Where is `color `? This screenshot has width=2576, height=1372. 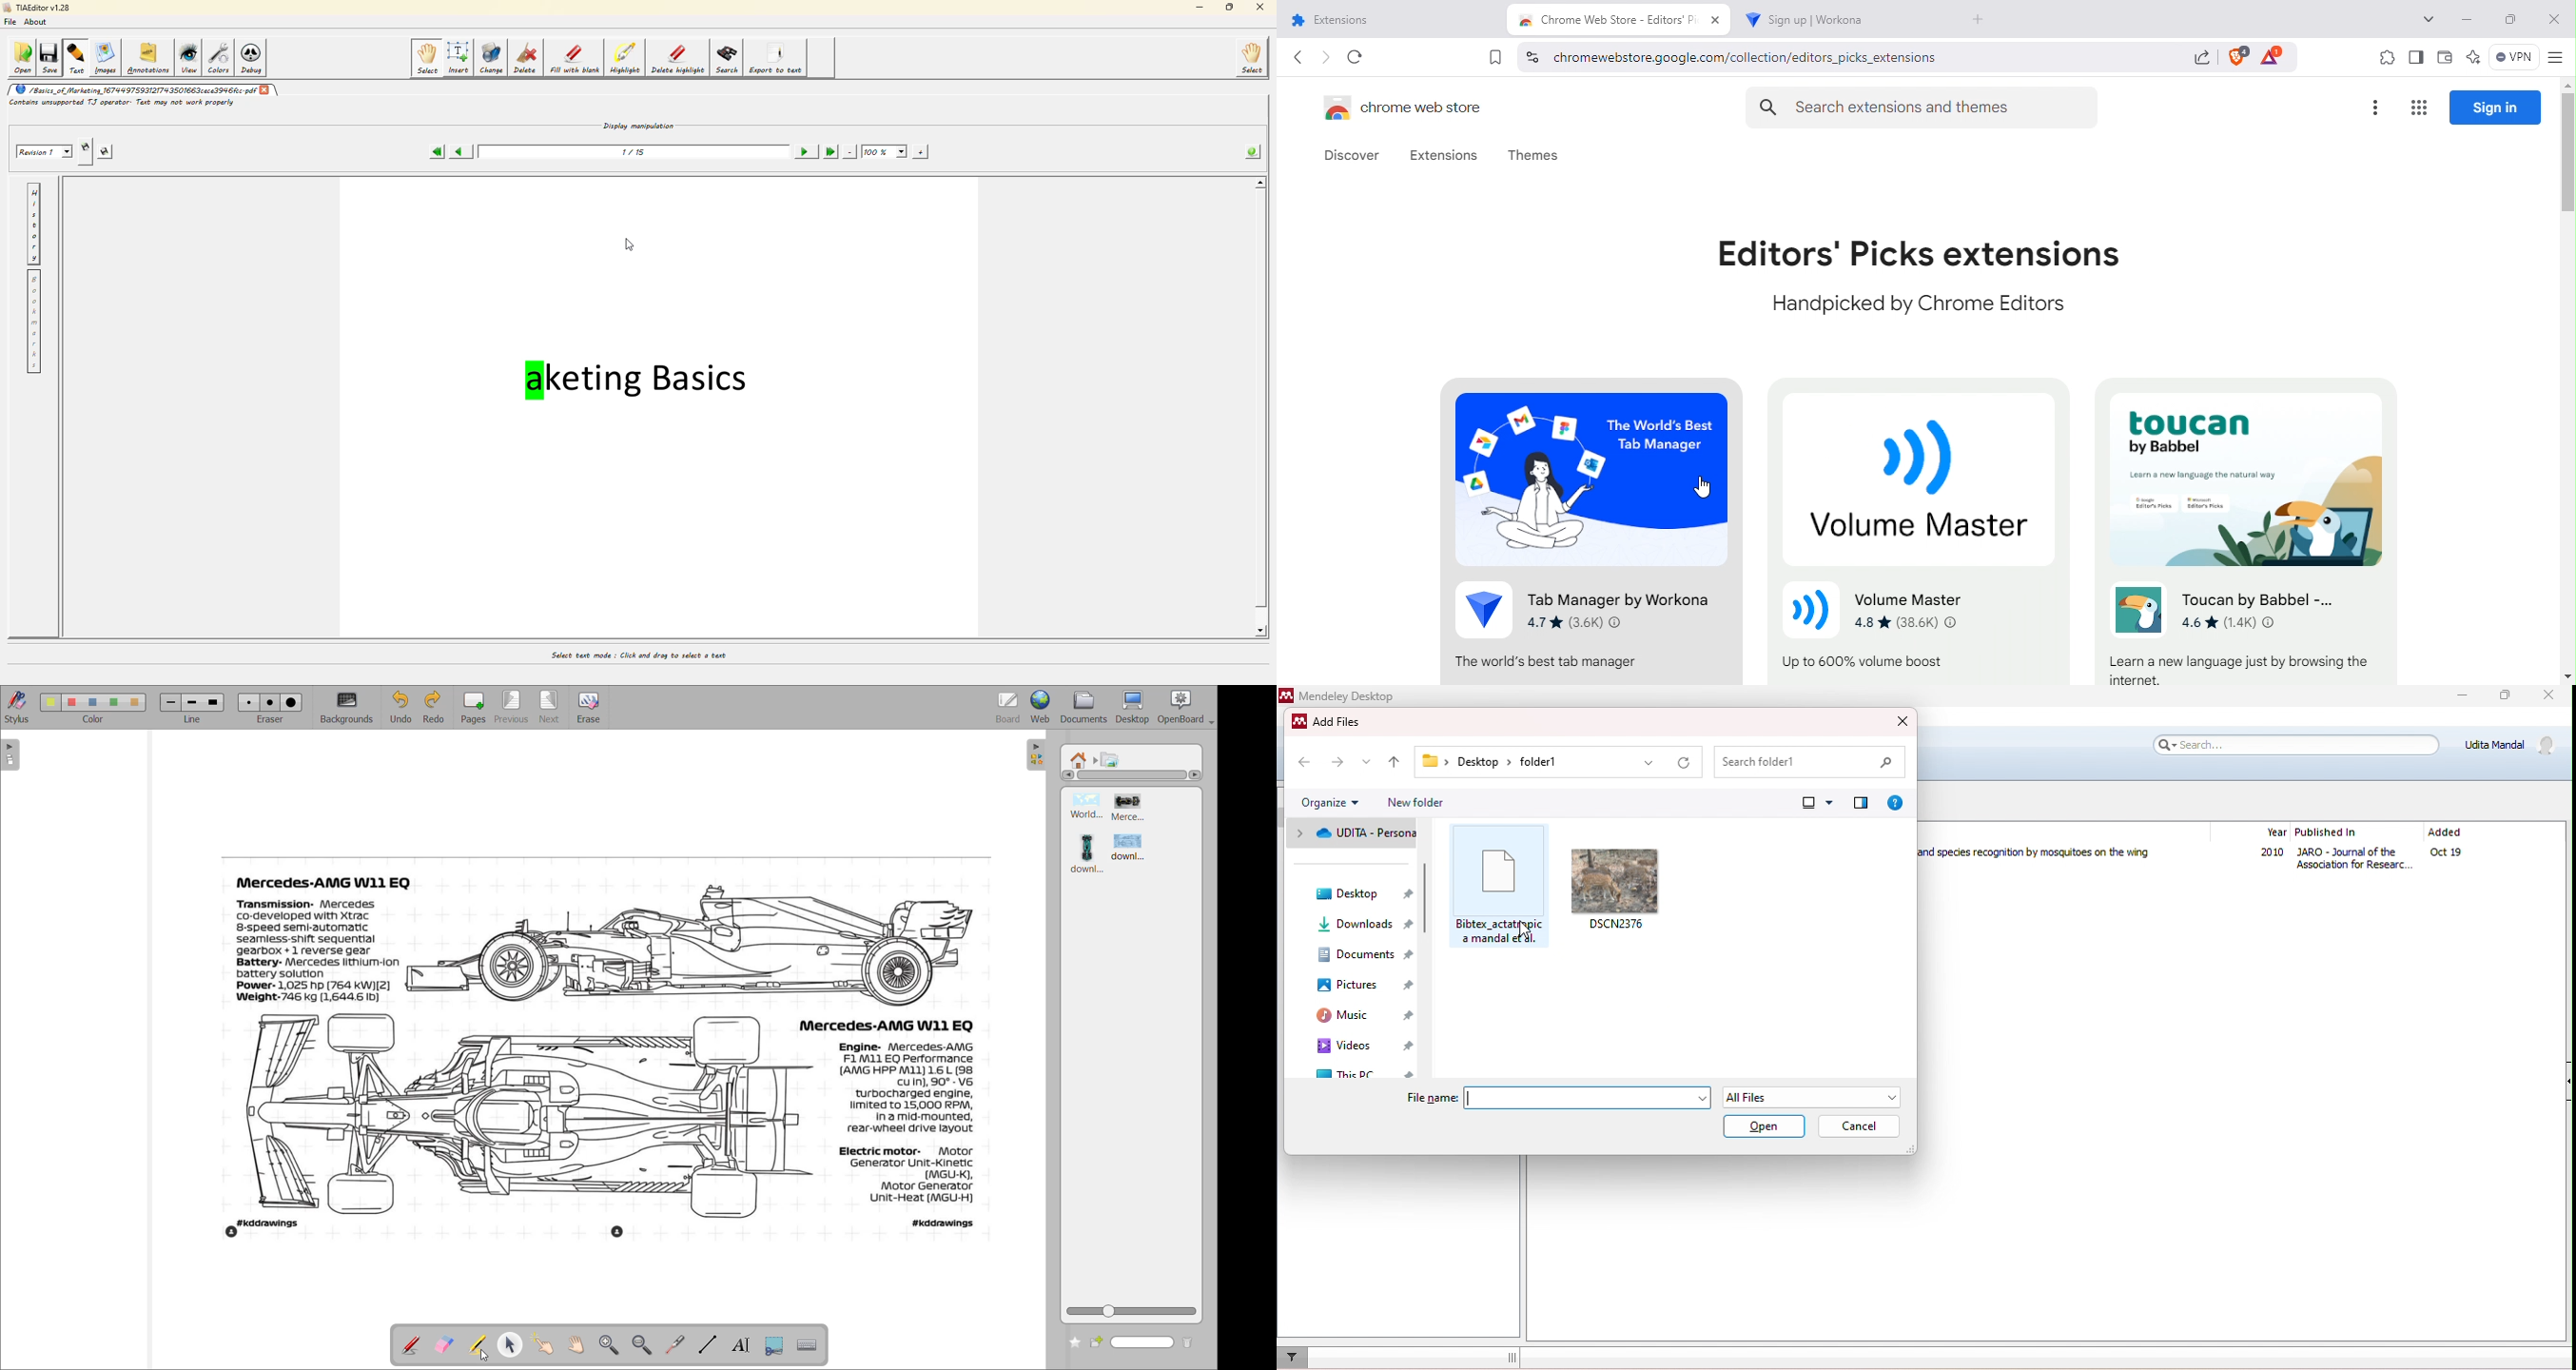 color  is located at coordinates (92, 720).